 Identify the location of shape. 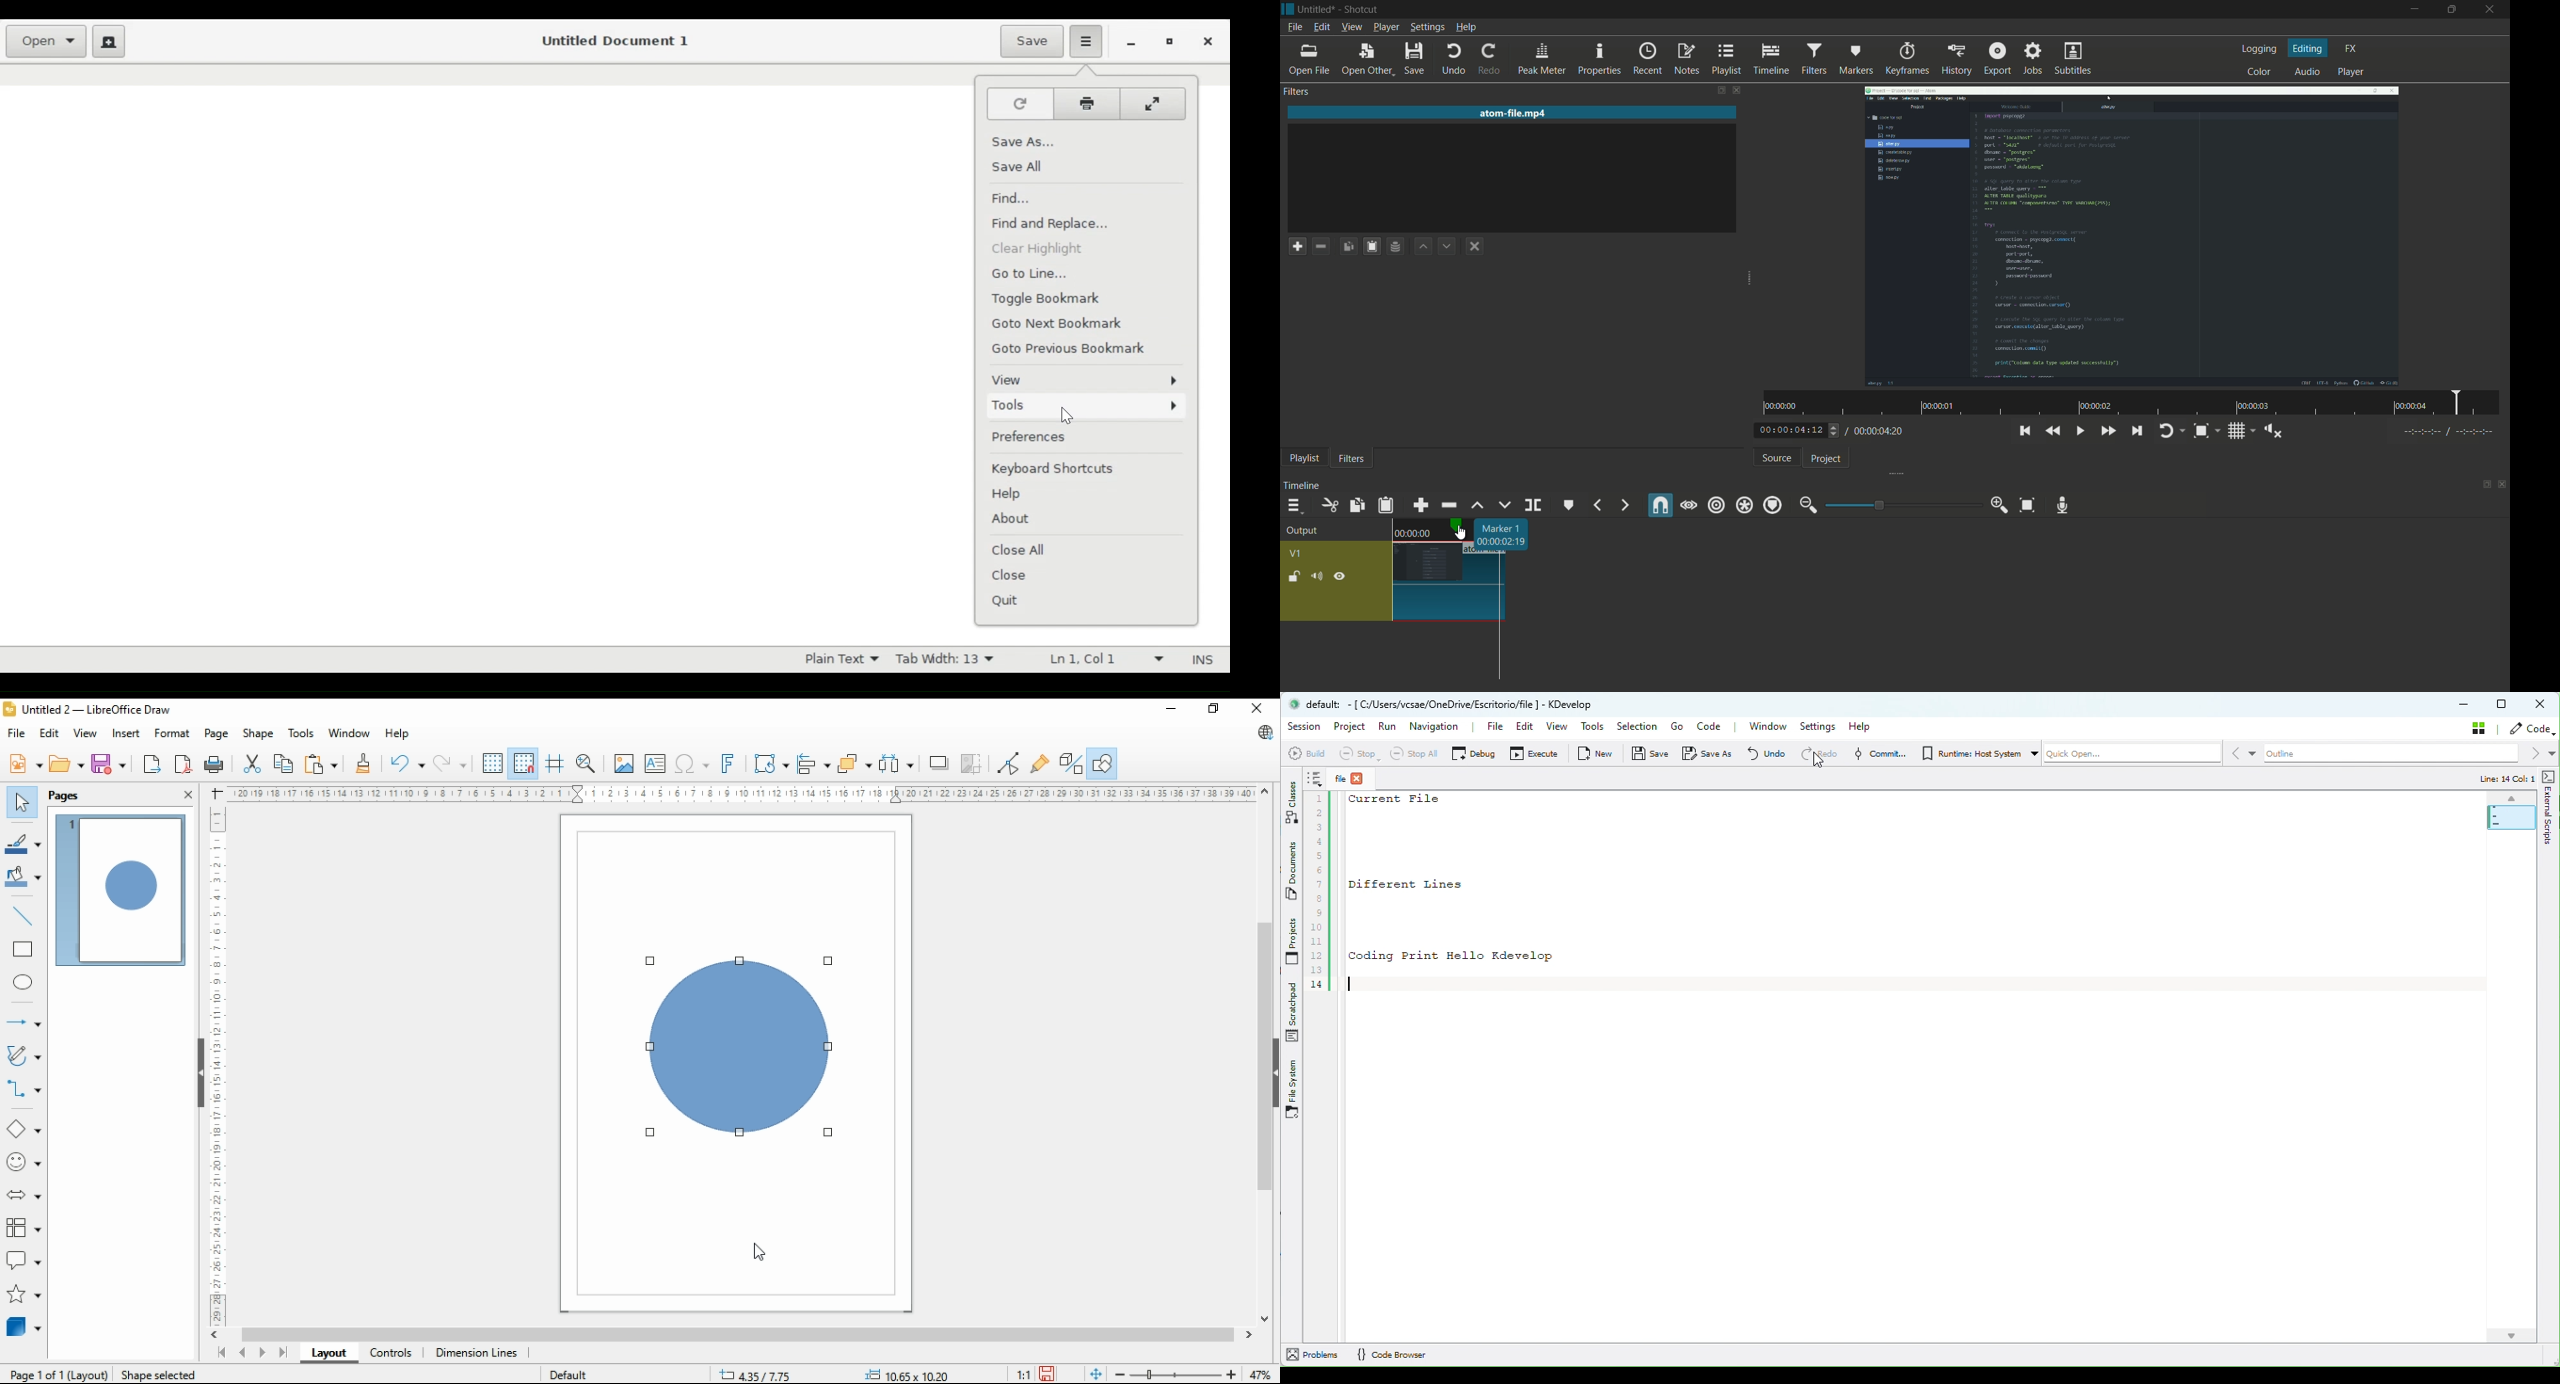
(258, 734).